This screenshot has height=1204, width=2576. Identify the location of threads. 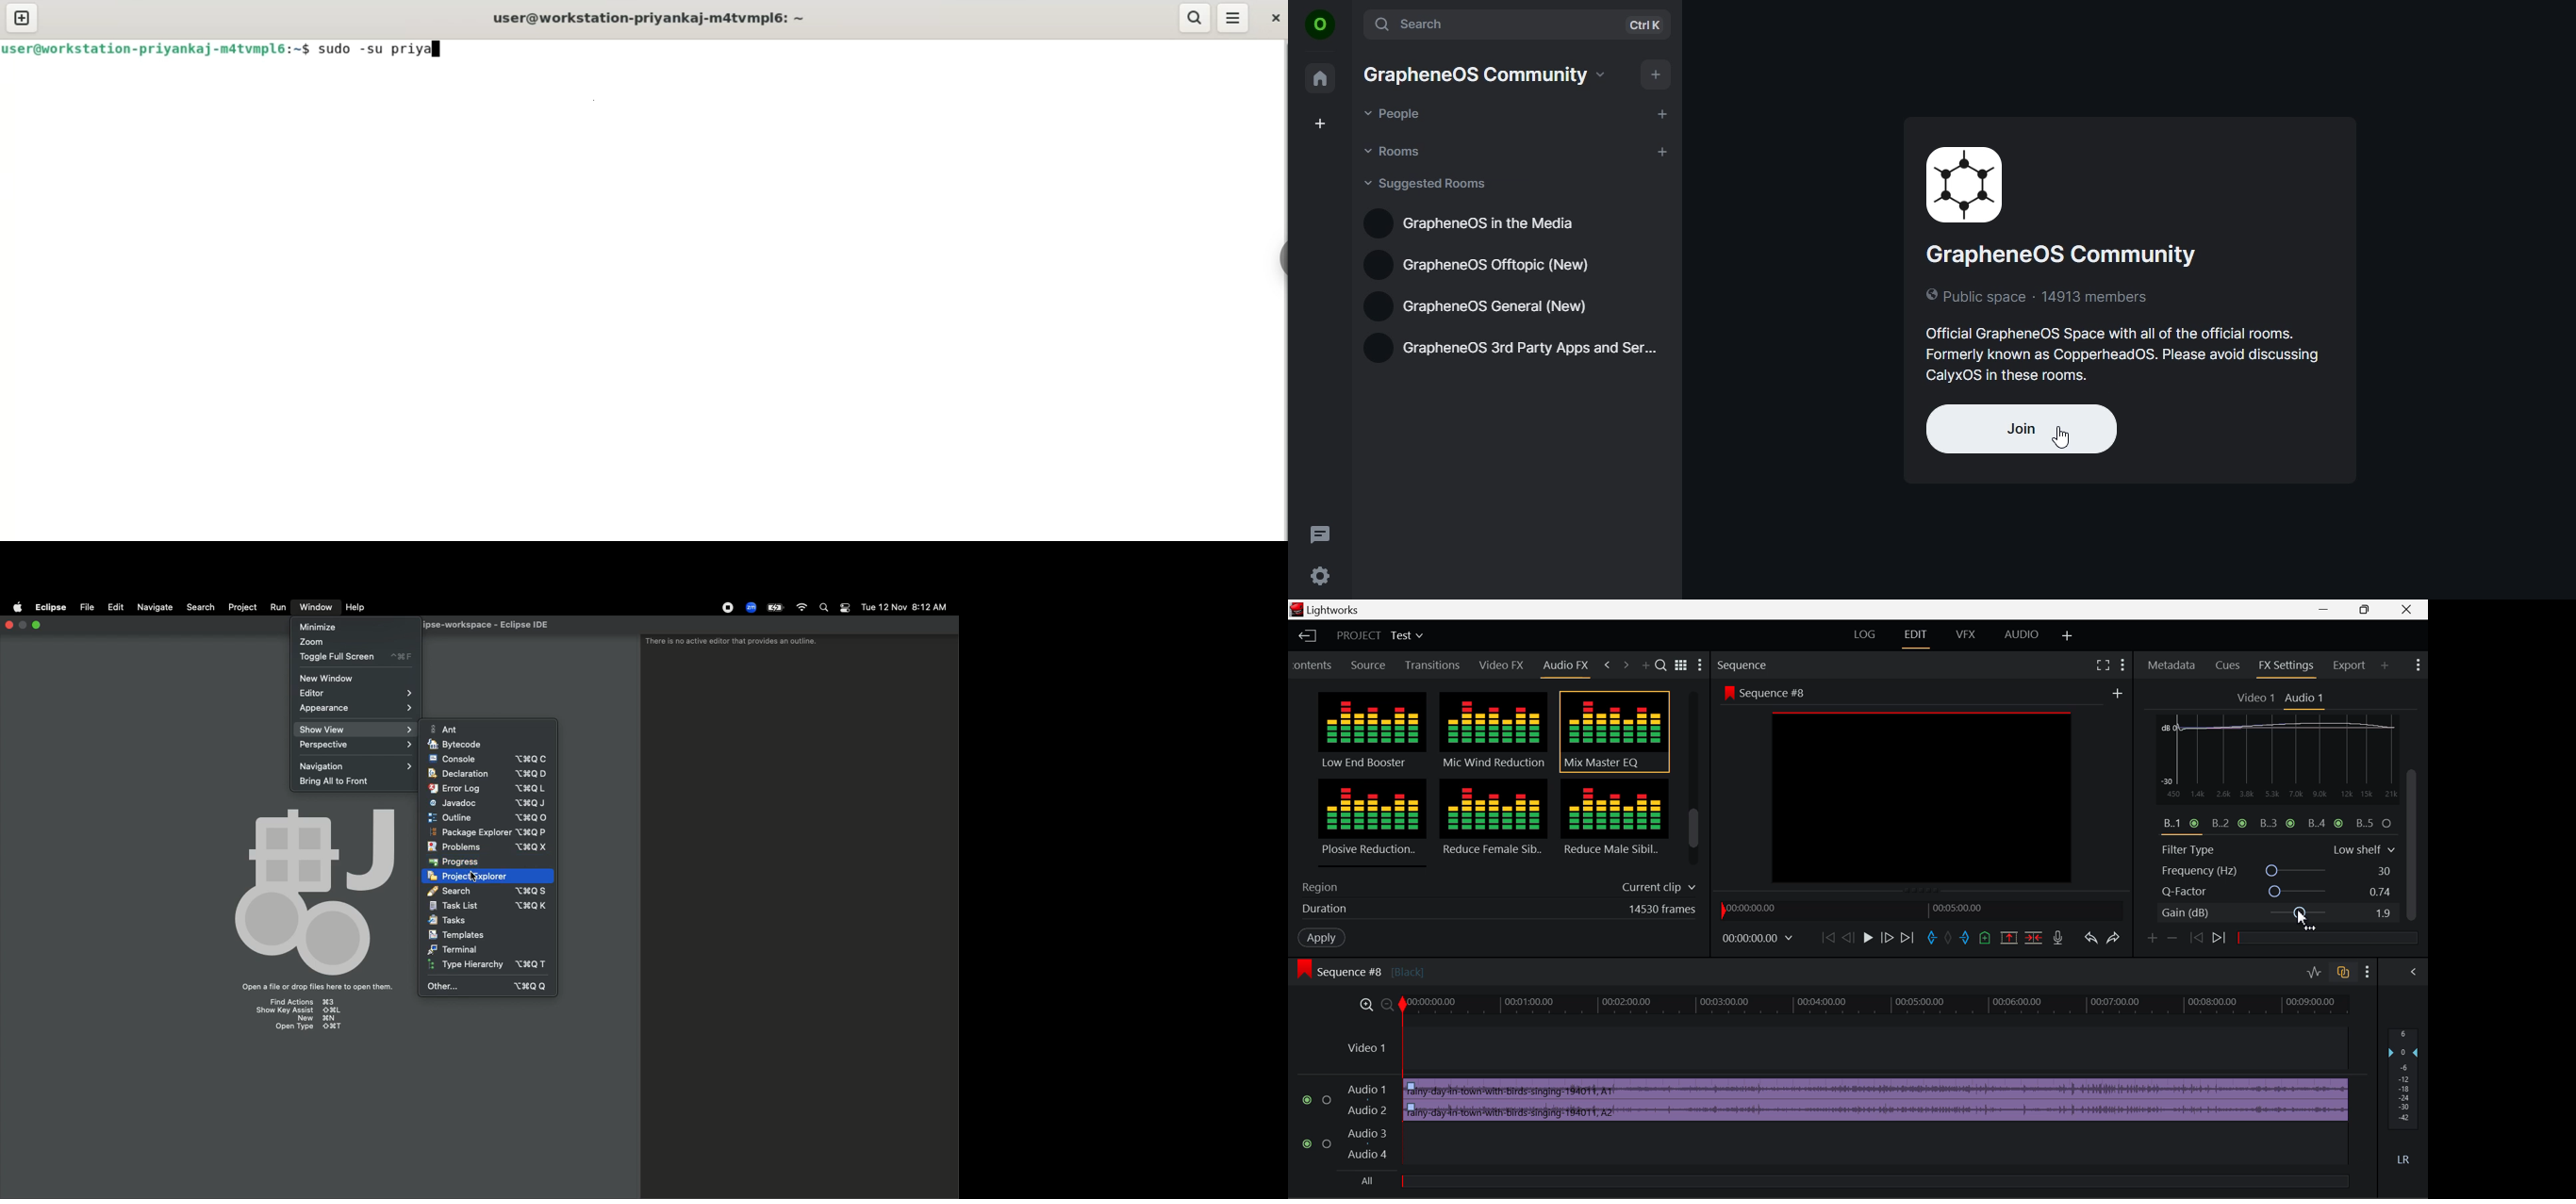
(1321, 534).